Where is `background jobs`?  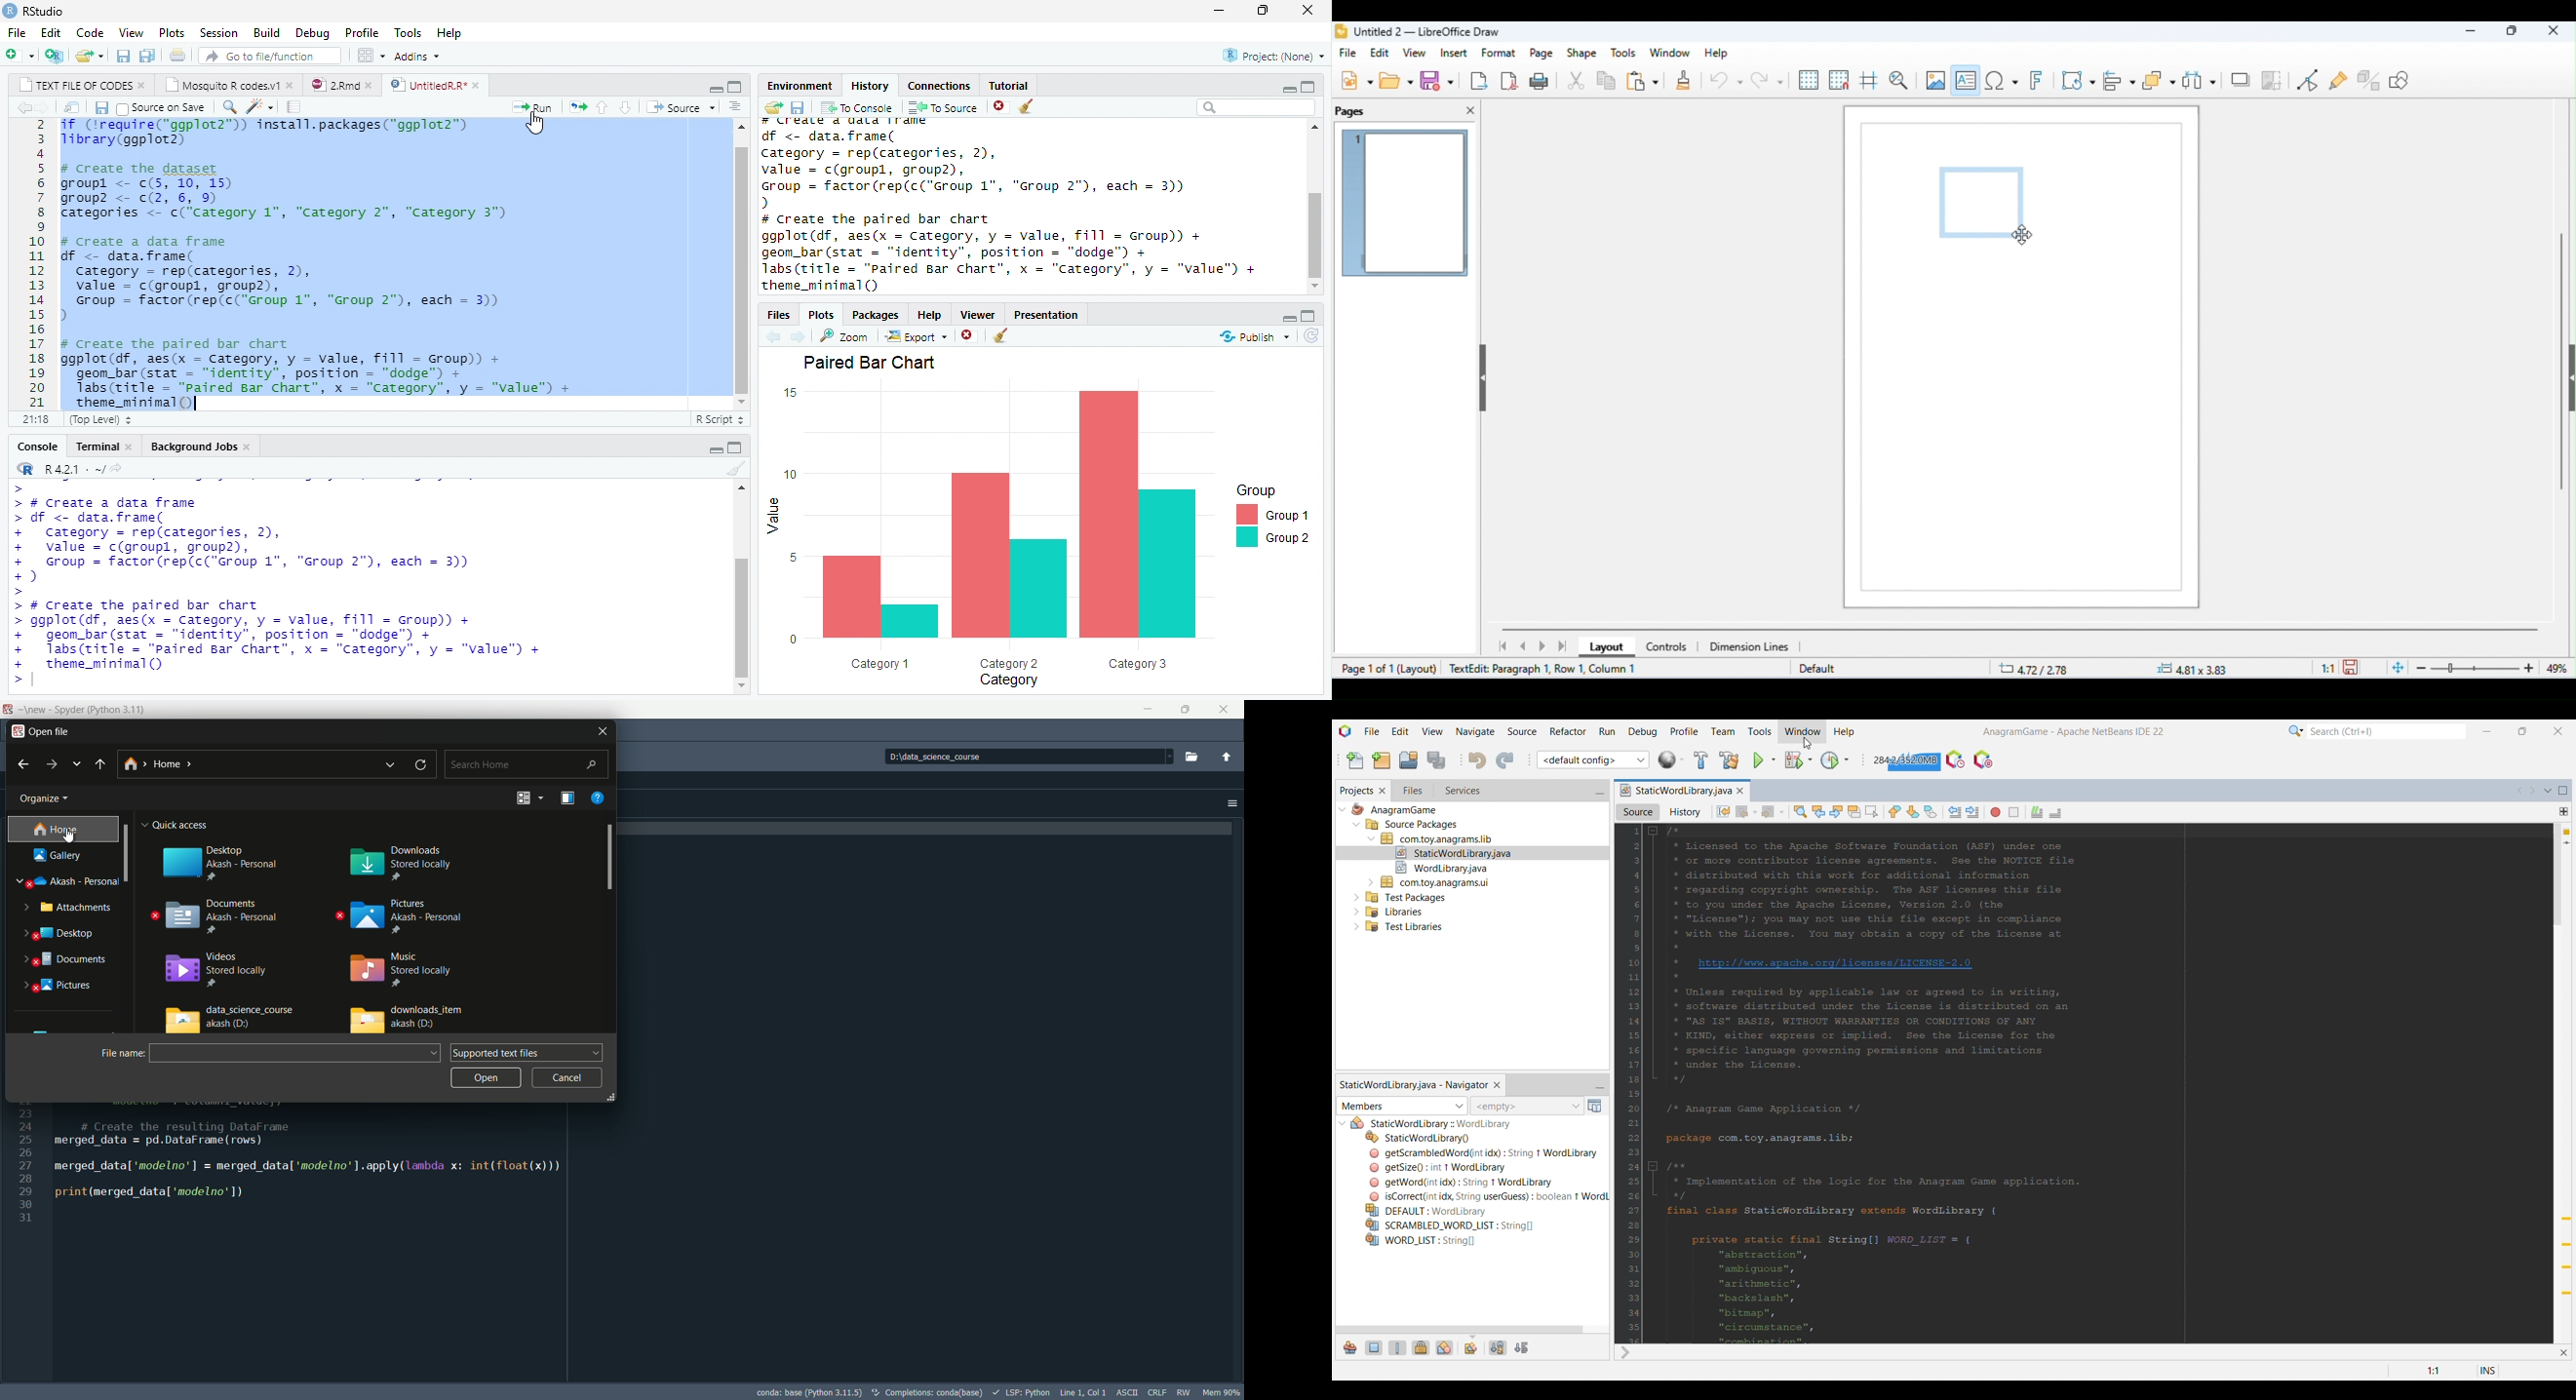
background jobs is located at coordinates (193, 446).